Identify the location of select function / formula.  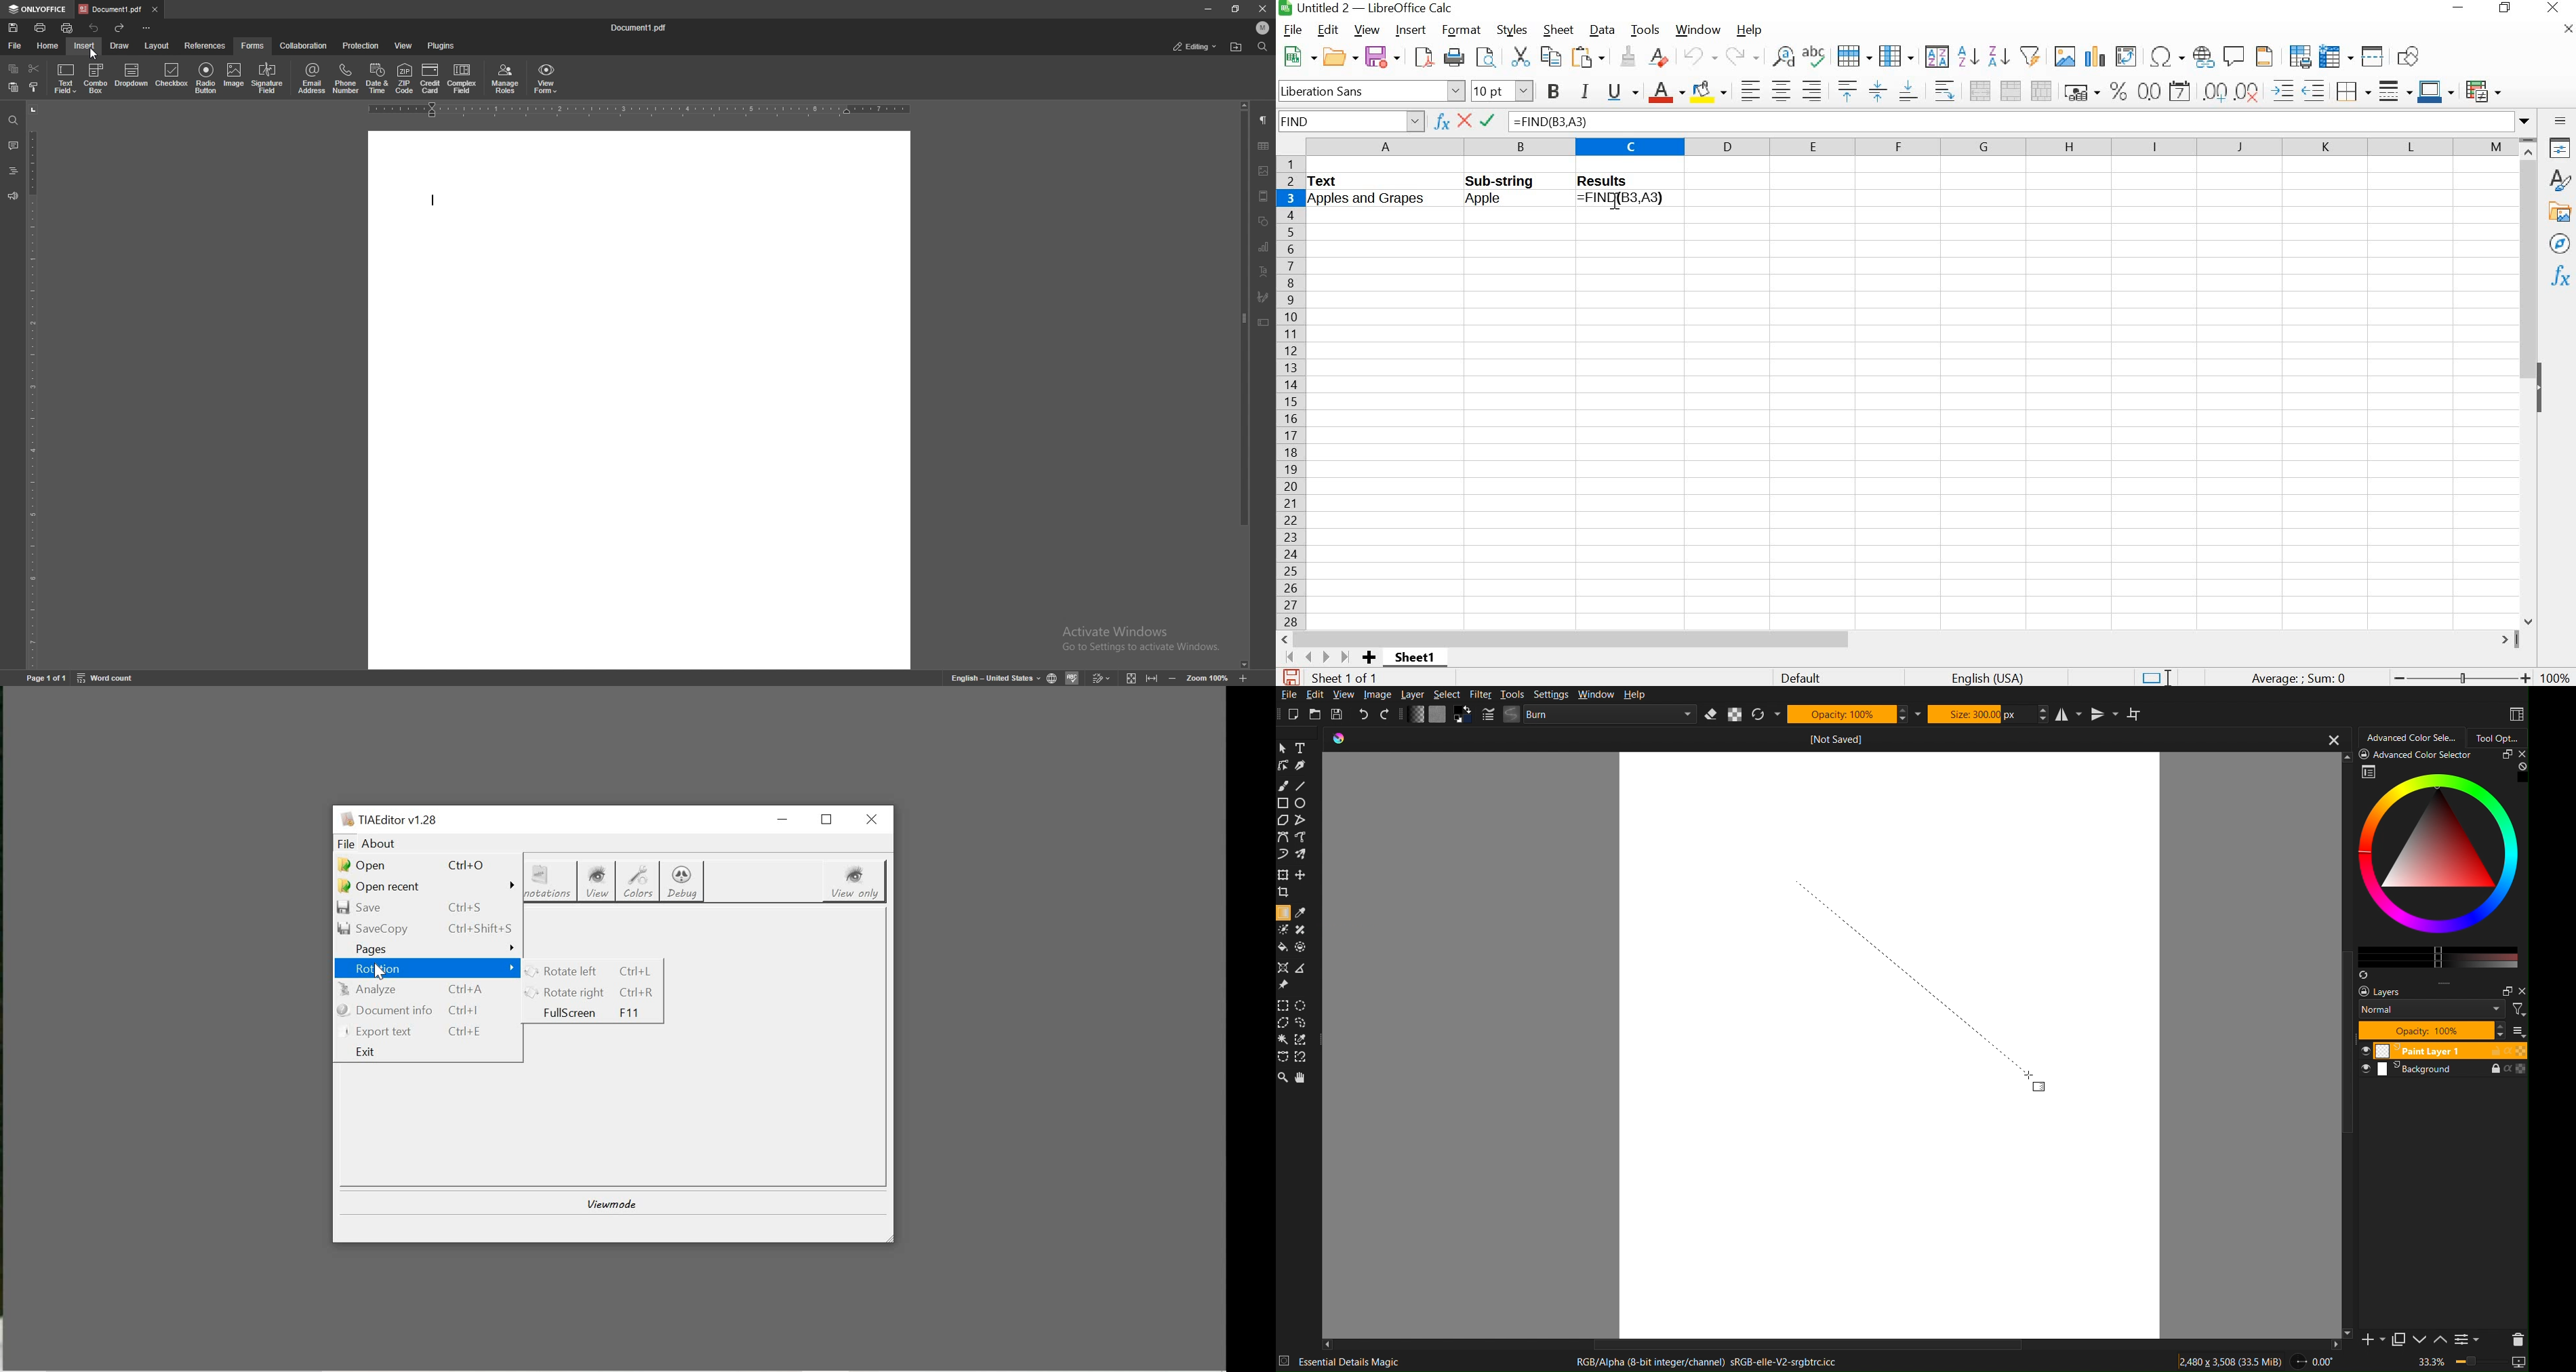
(1491, 121).